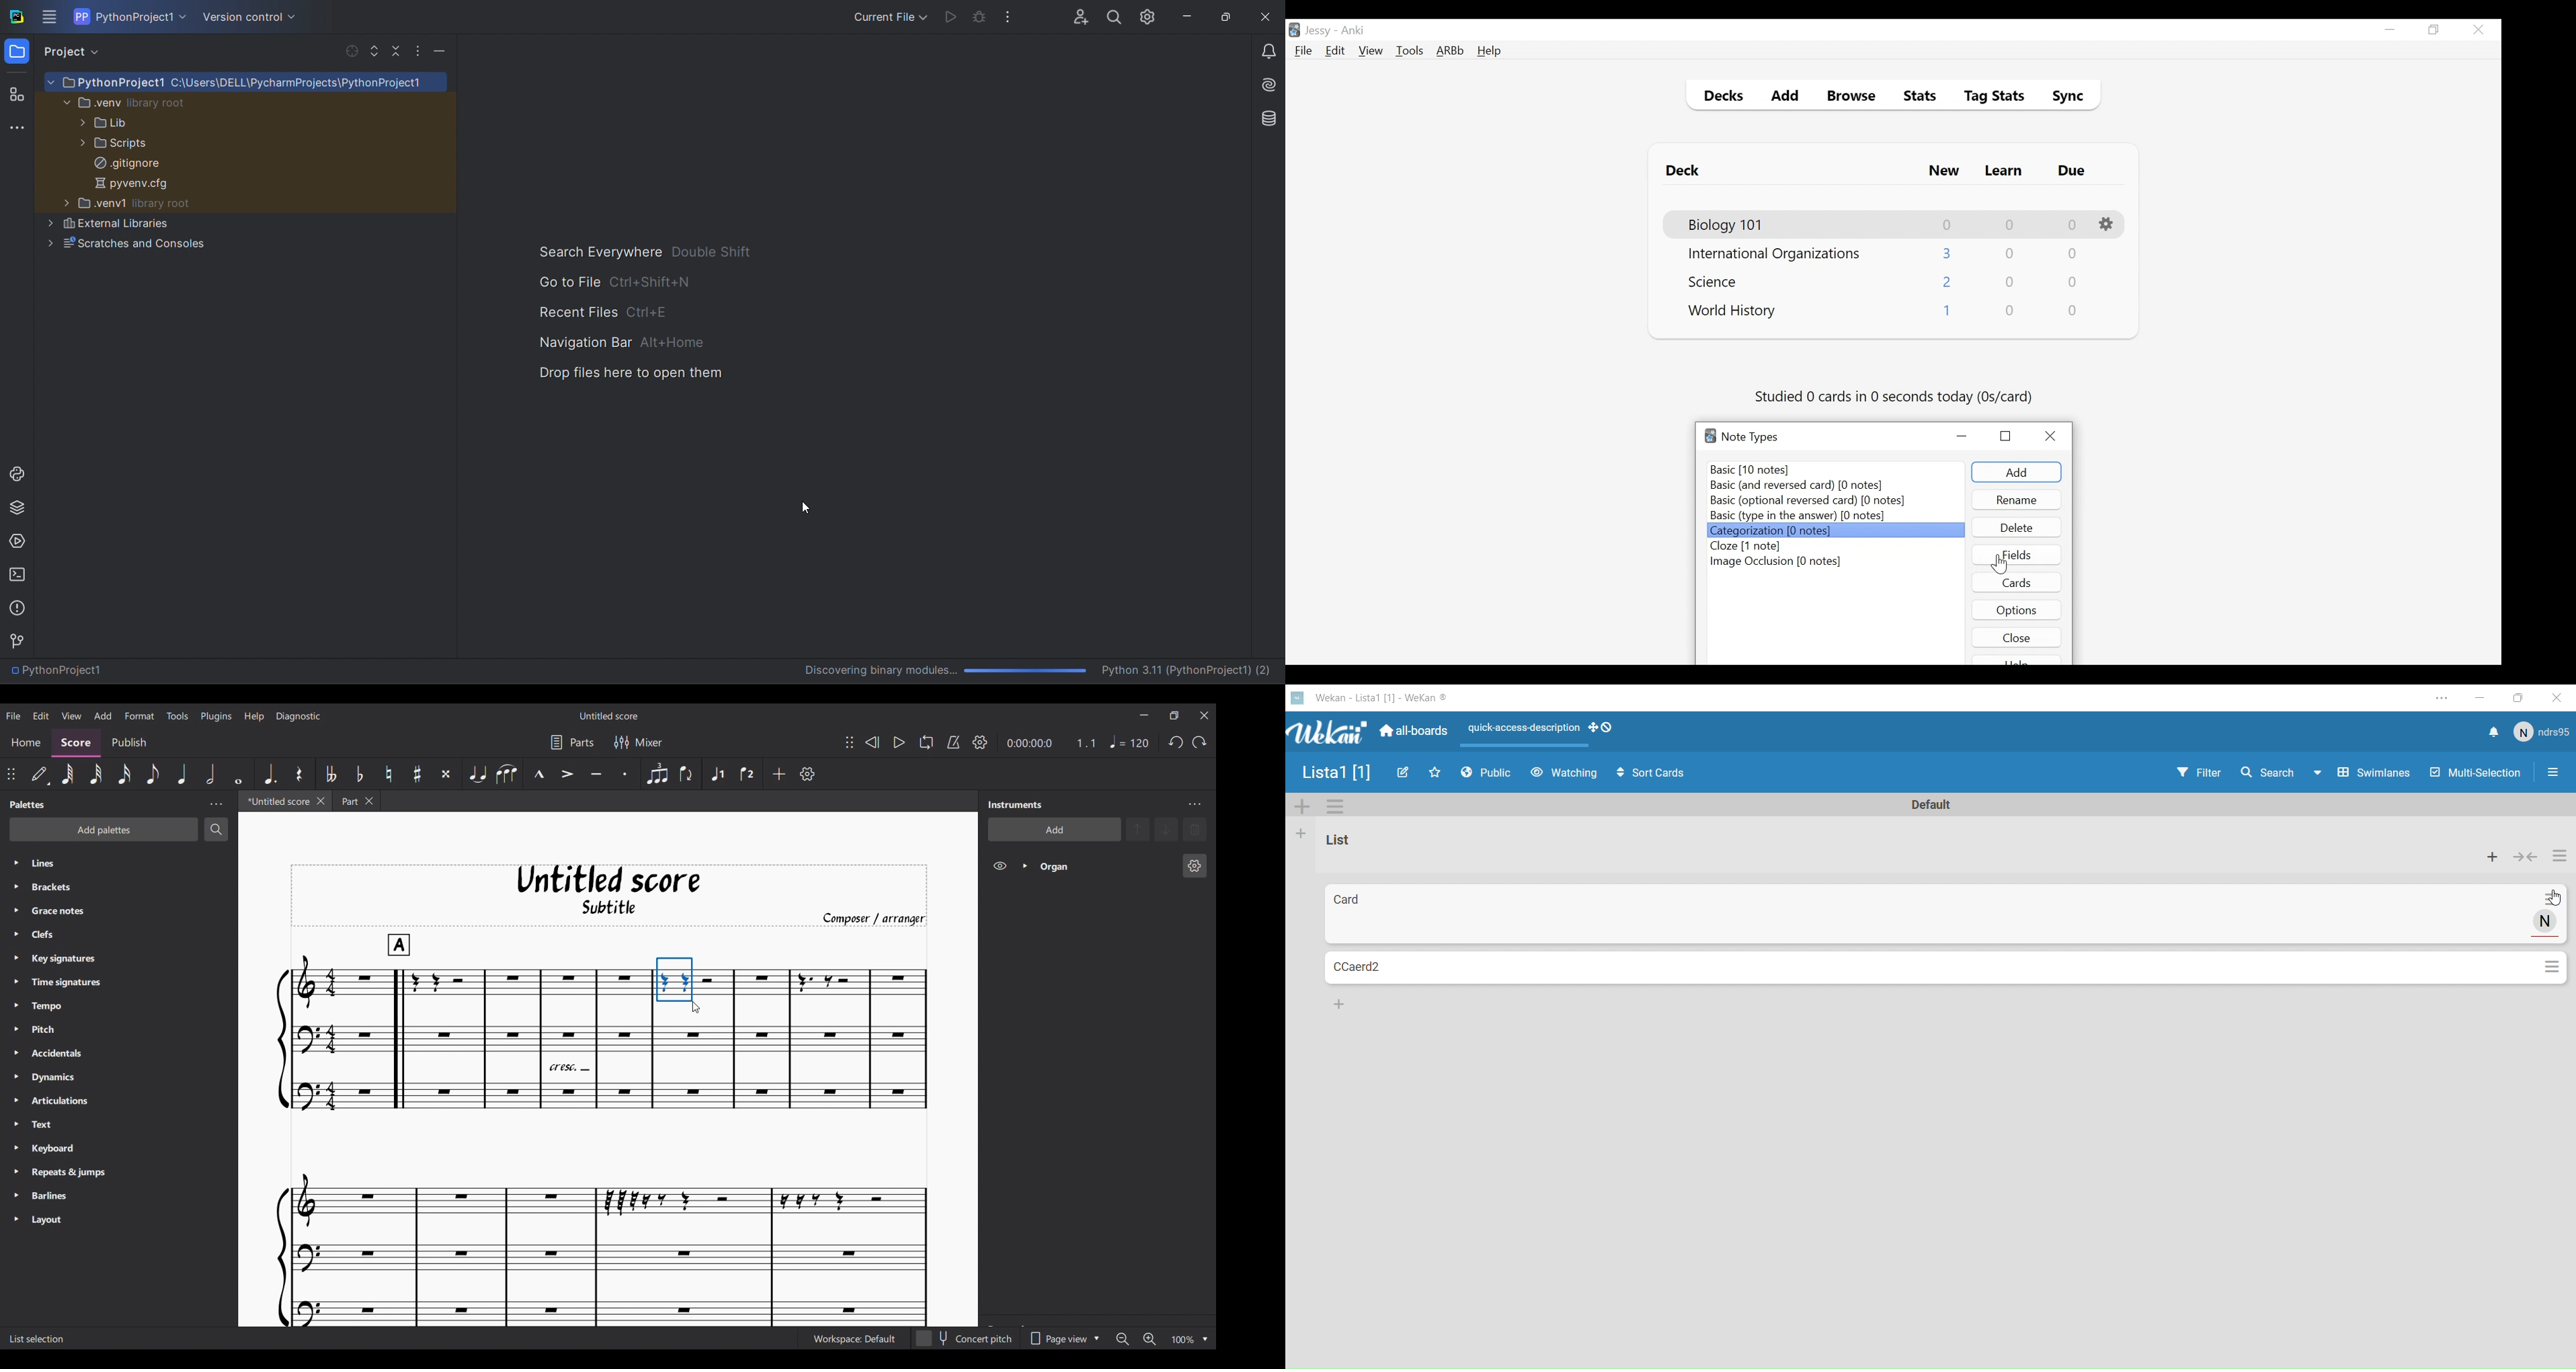 Image resolution: width=2576 pixels, height=1372 pixels. What do you see at coordinates (418, 774) in the screenshot?
I see `Toggle sharp` at bounding box center [418, 774].